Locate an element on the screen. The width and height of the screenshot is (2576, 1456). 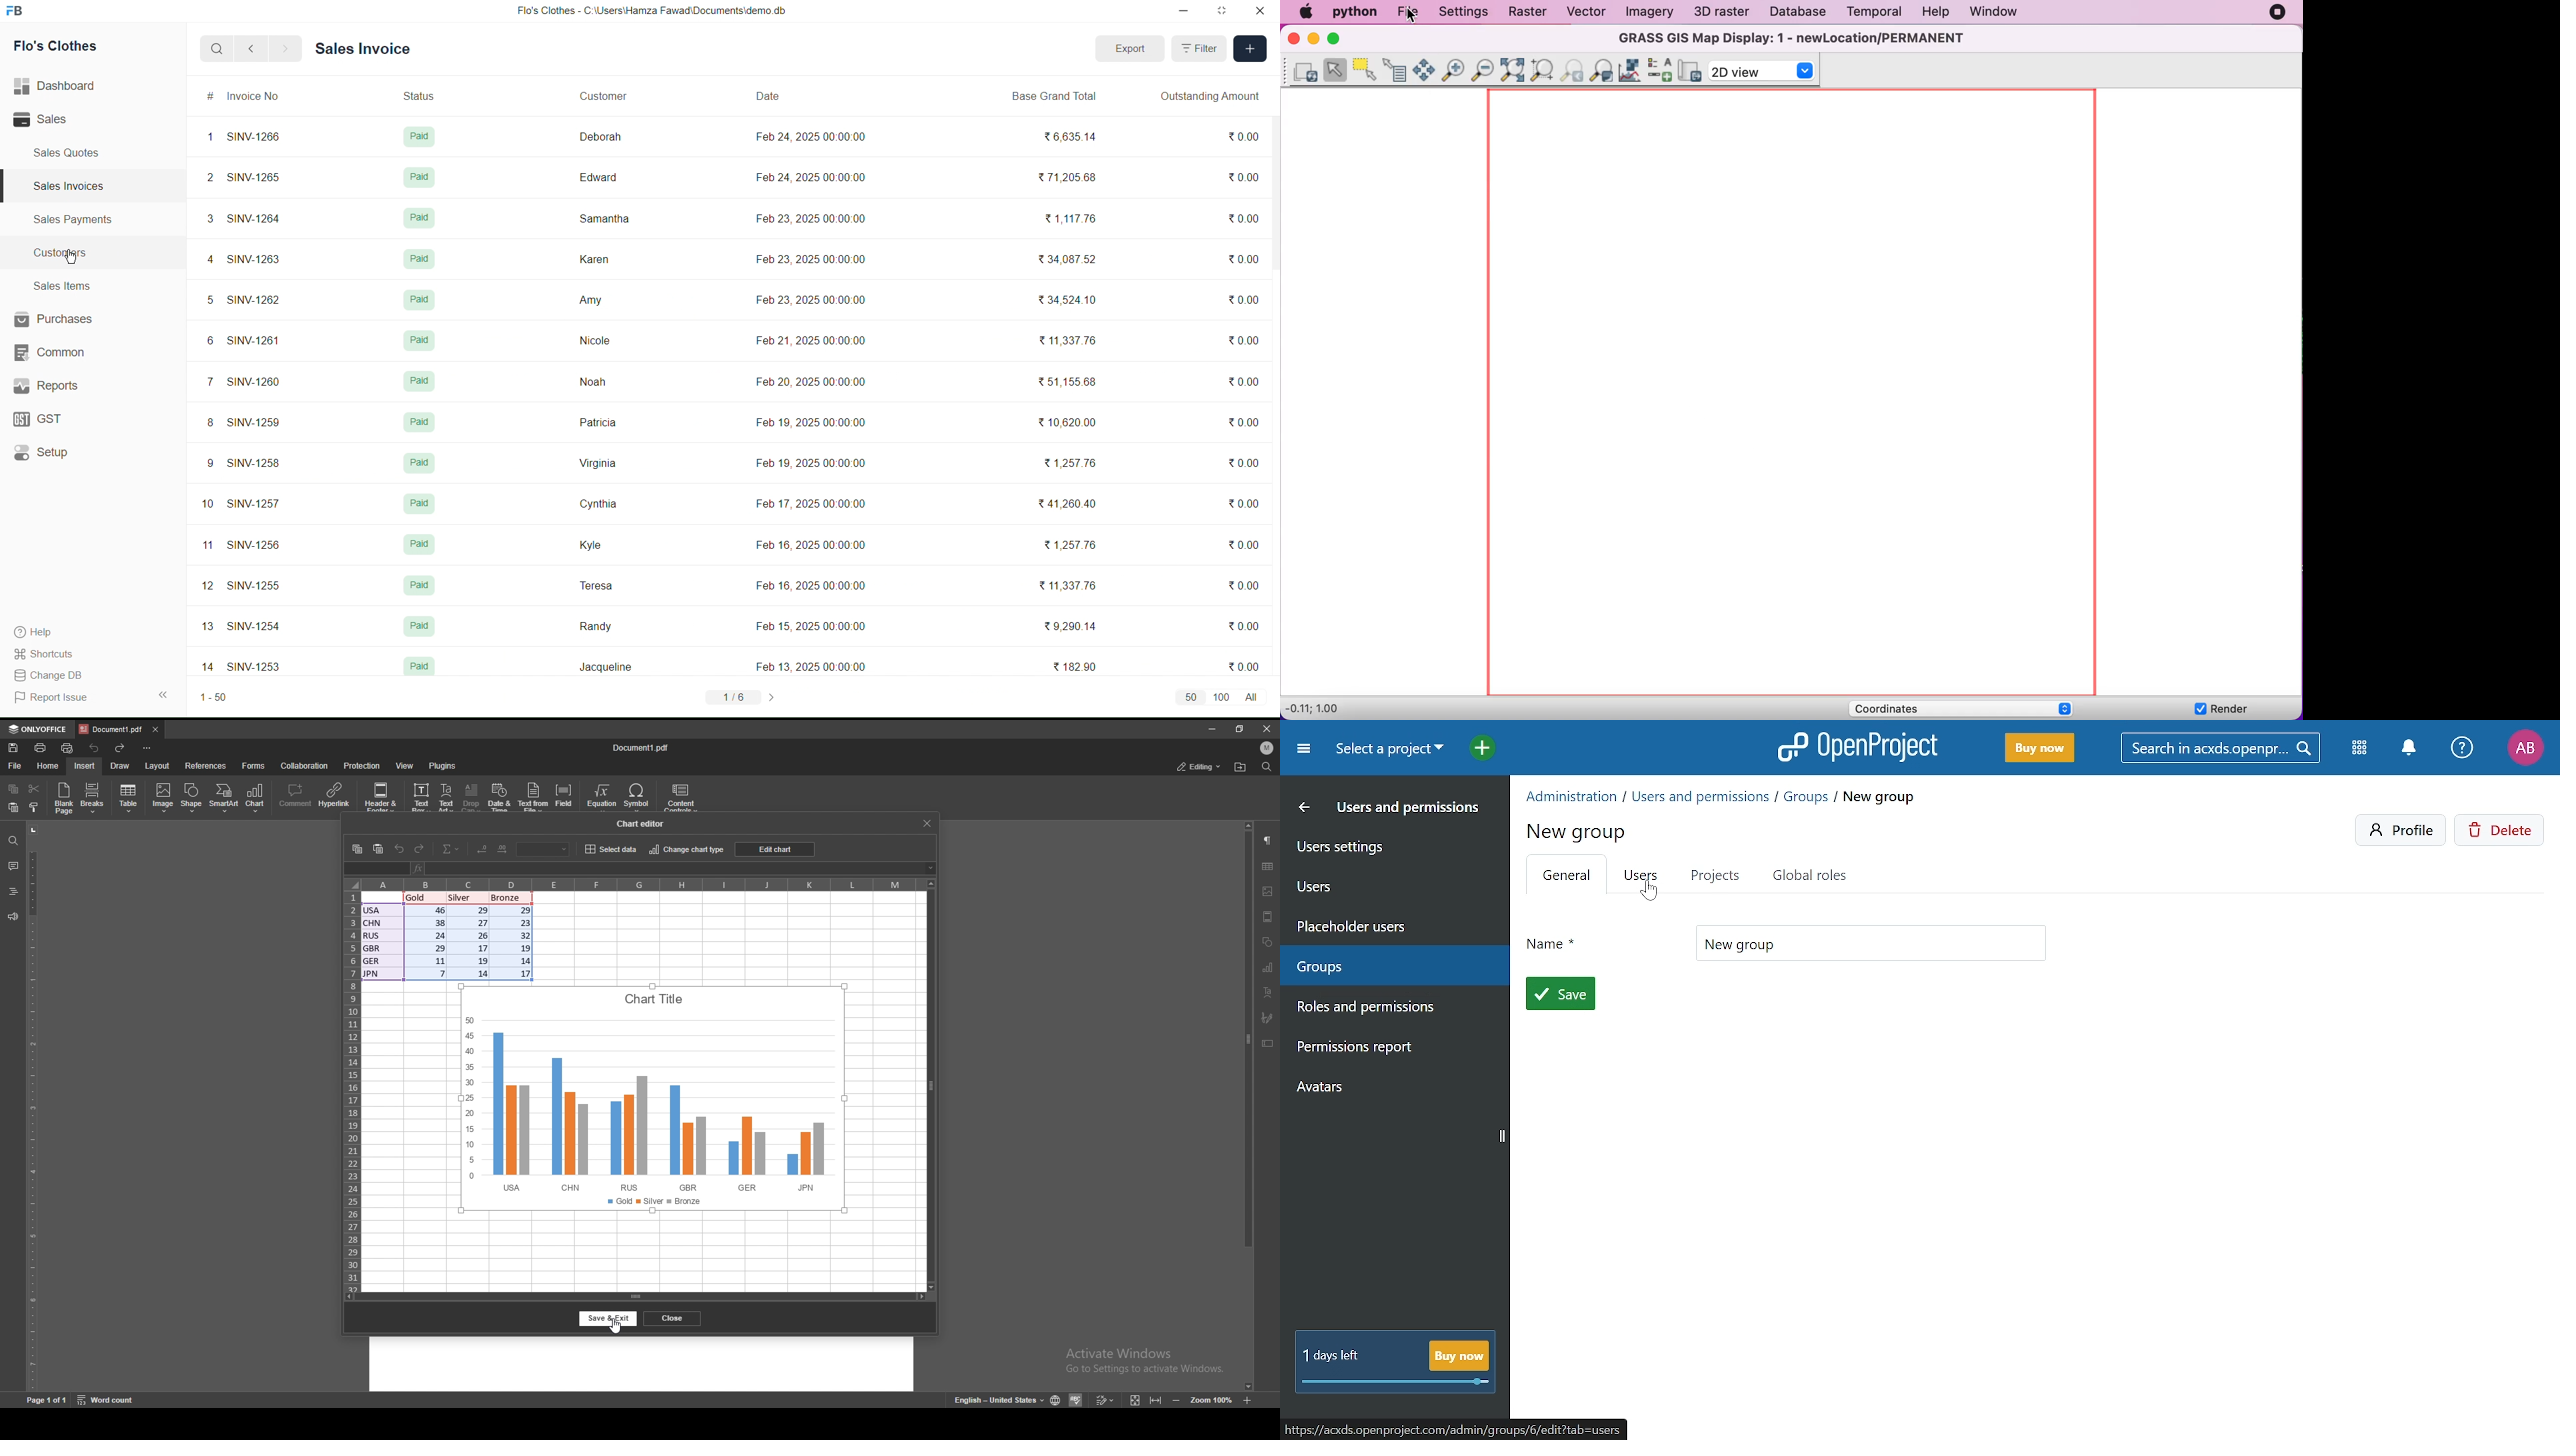
0.00 is located at coordinates (1241, 459).